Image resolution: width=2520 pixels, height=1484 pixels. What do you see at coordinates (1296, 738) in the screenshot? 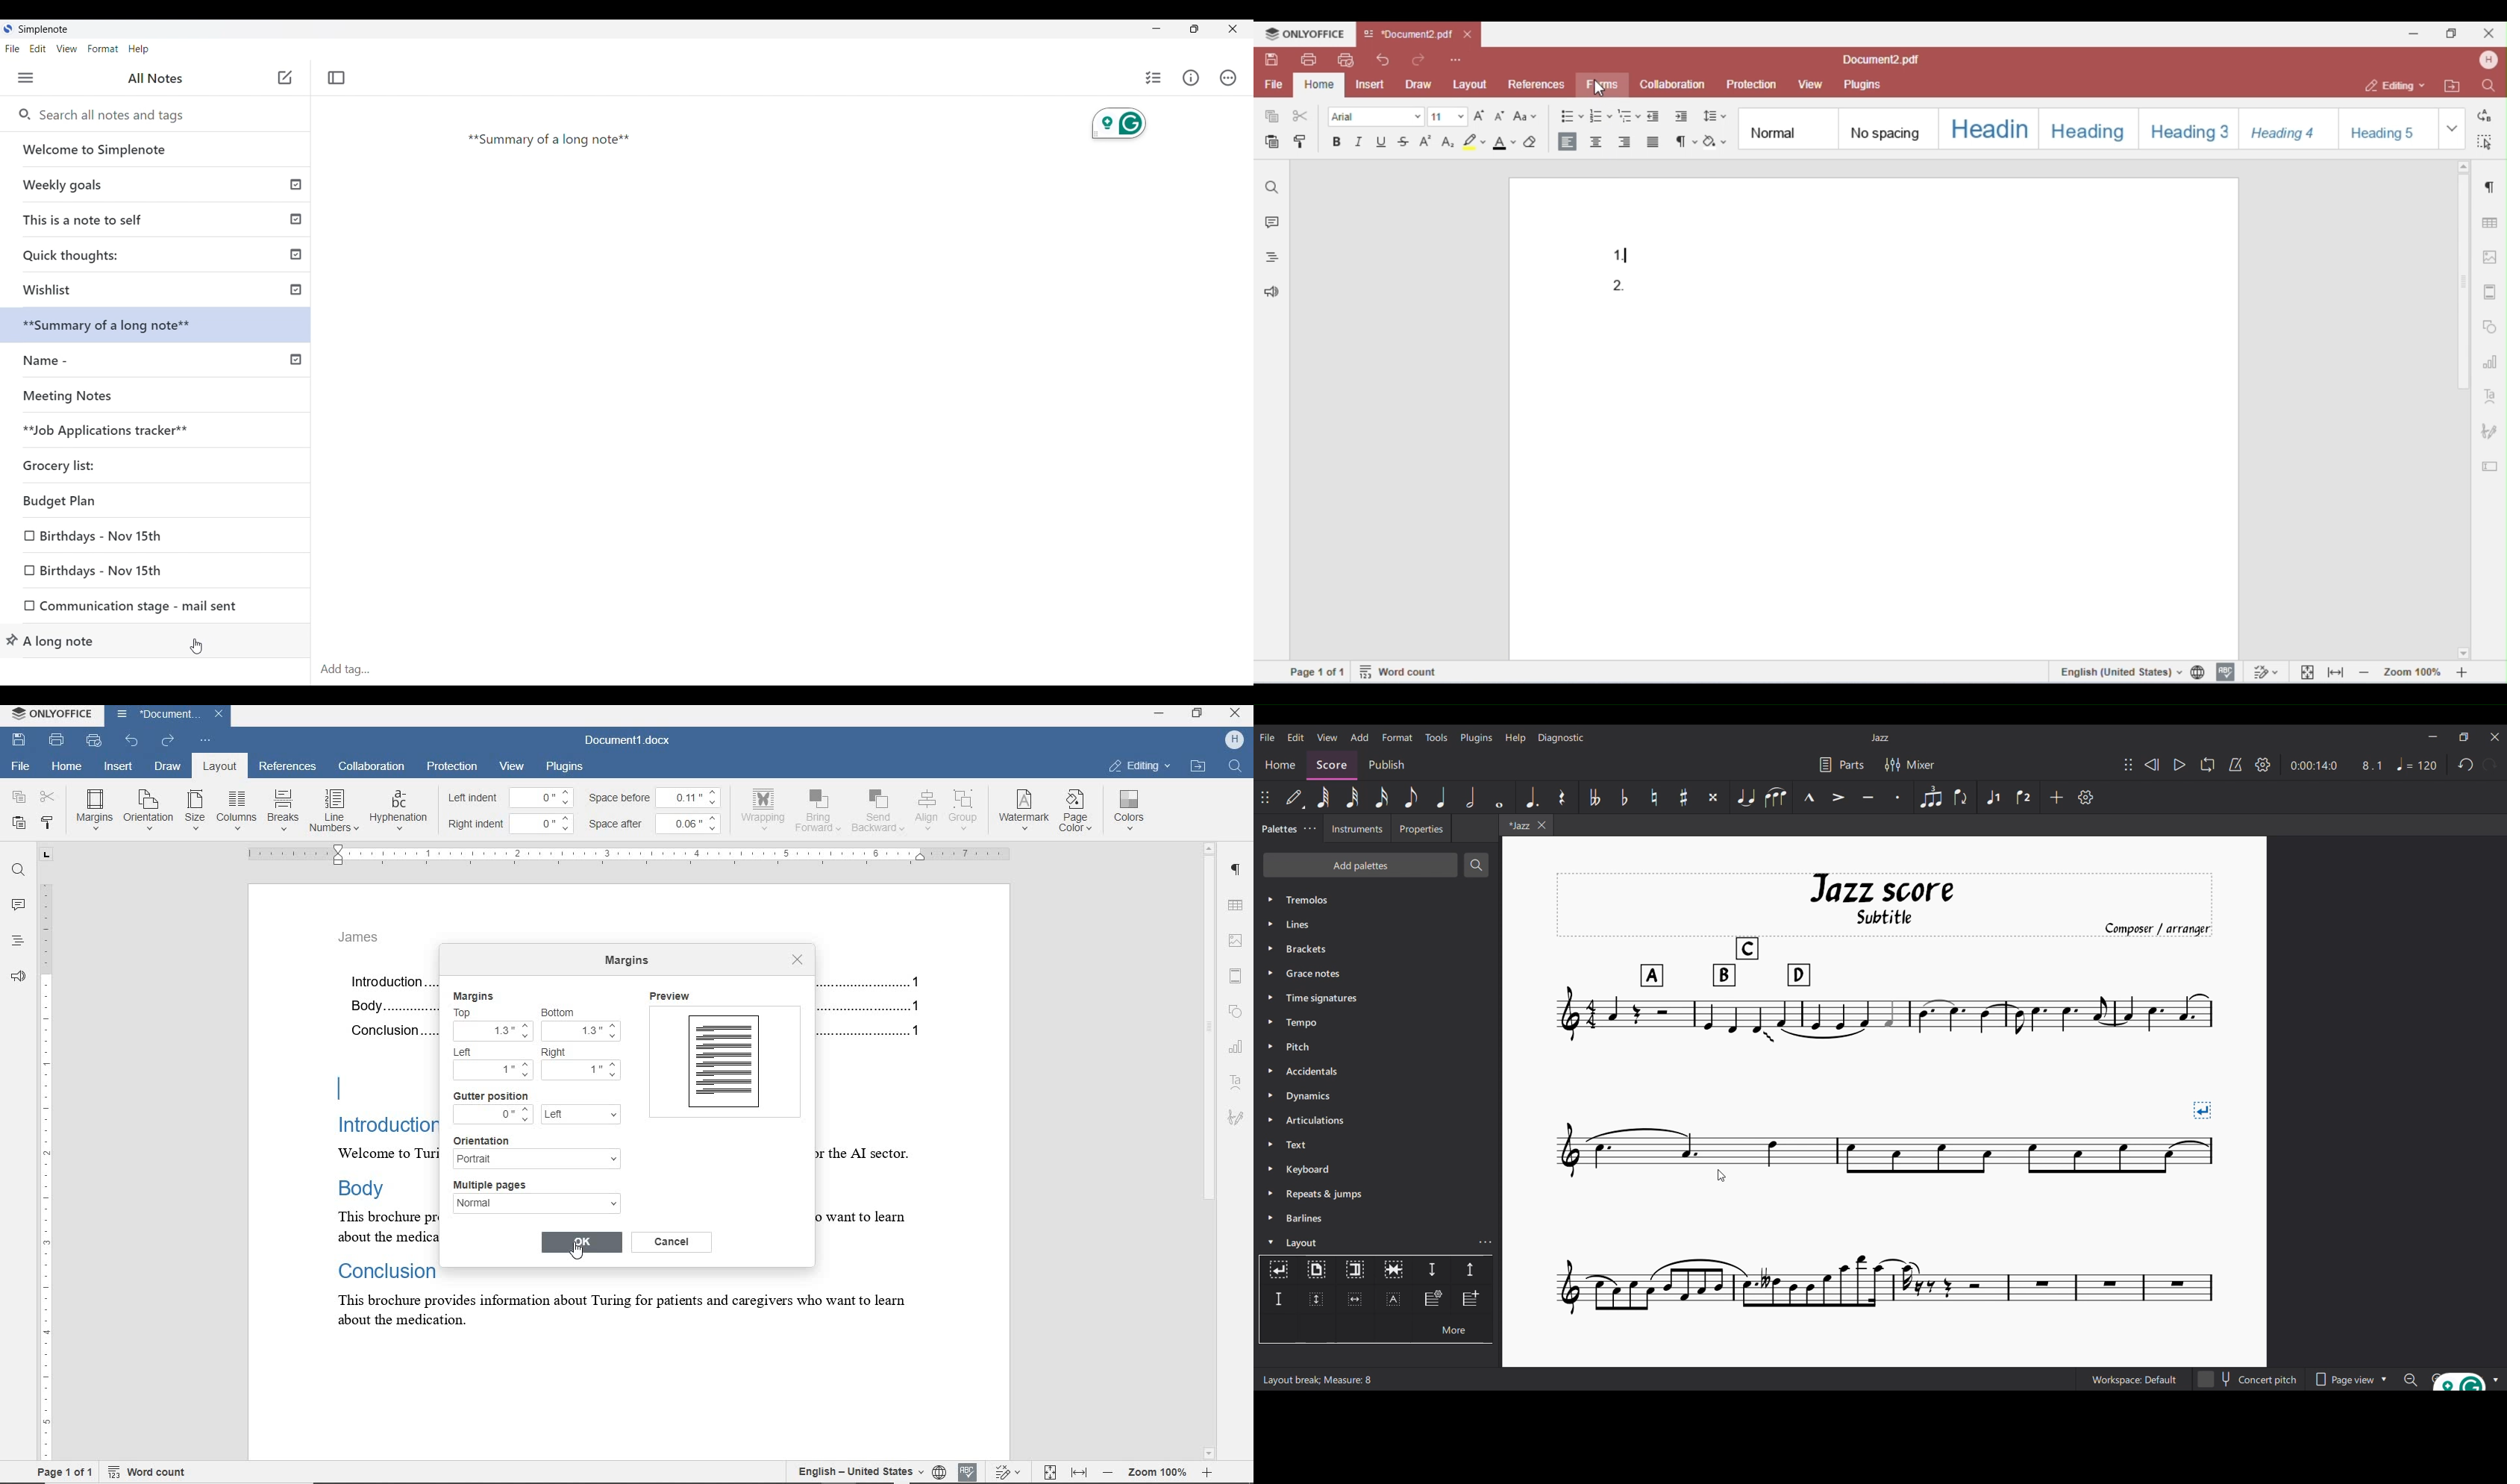
I see `Edit menu` at bounding box center [1296, 738].